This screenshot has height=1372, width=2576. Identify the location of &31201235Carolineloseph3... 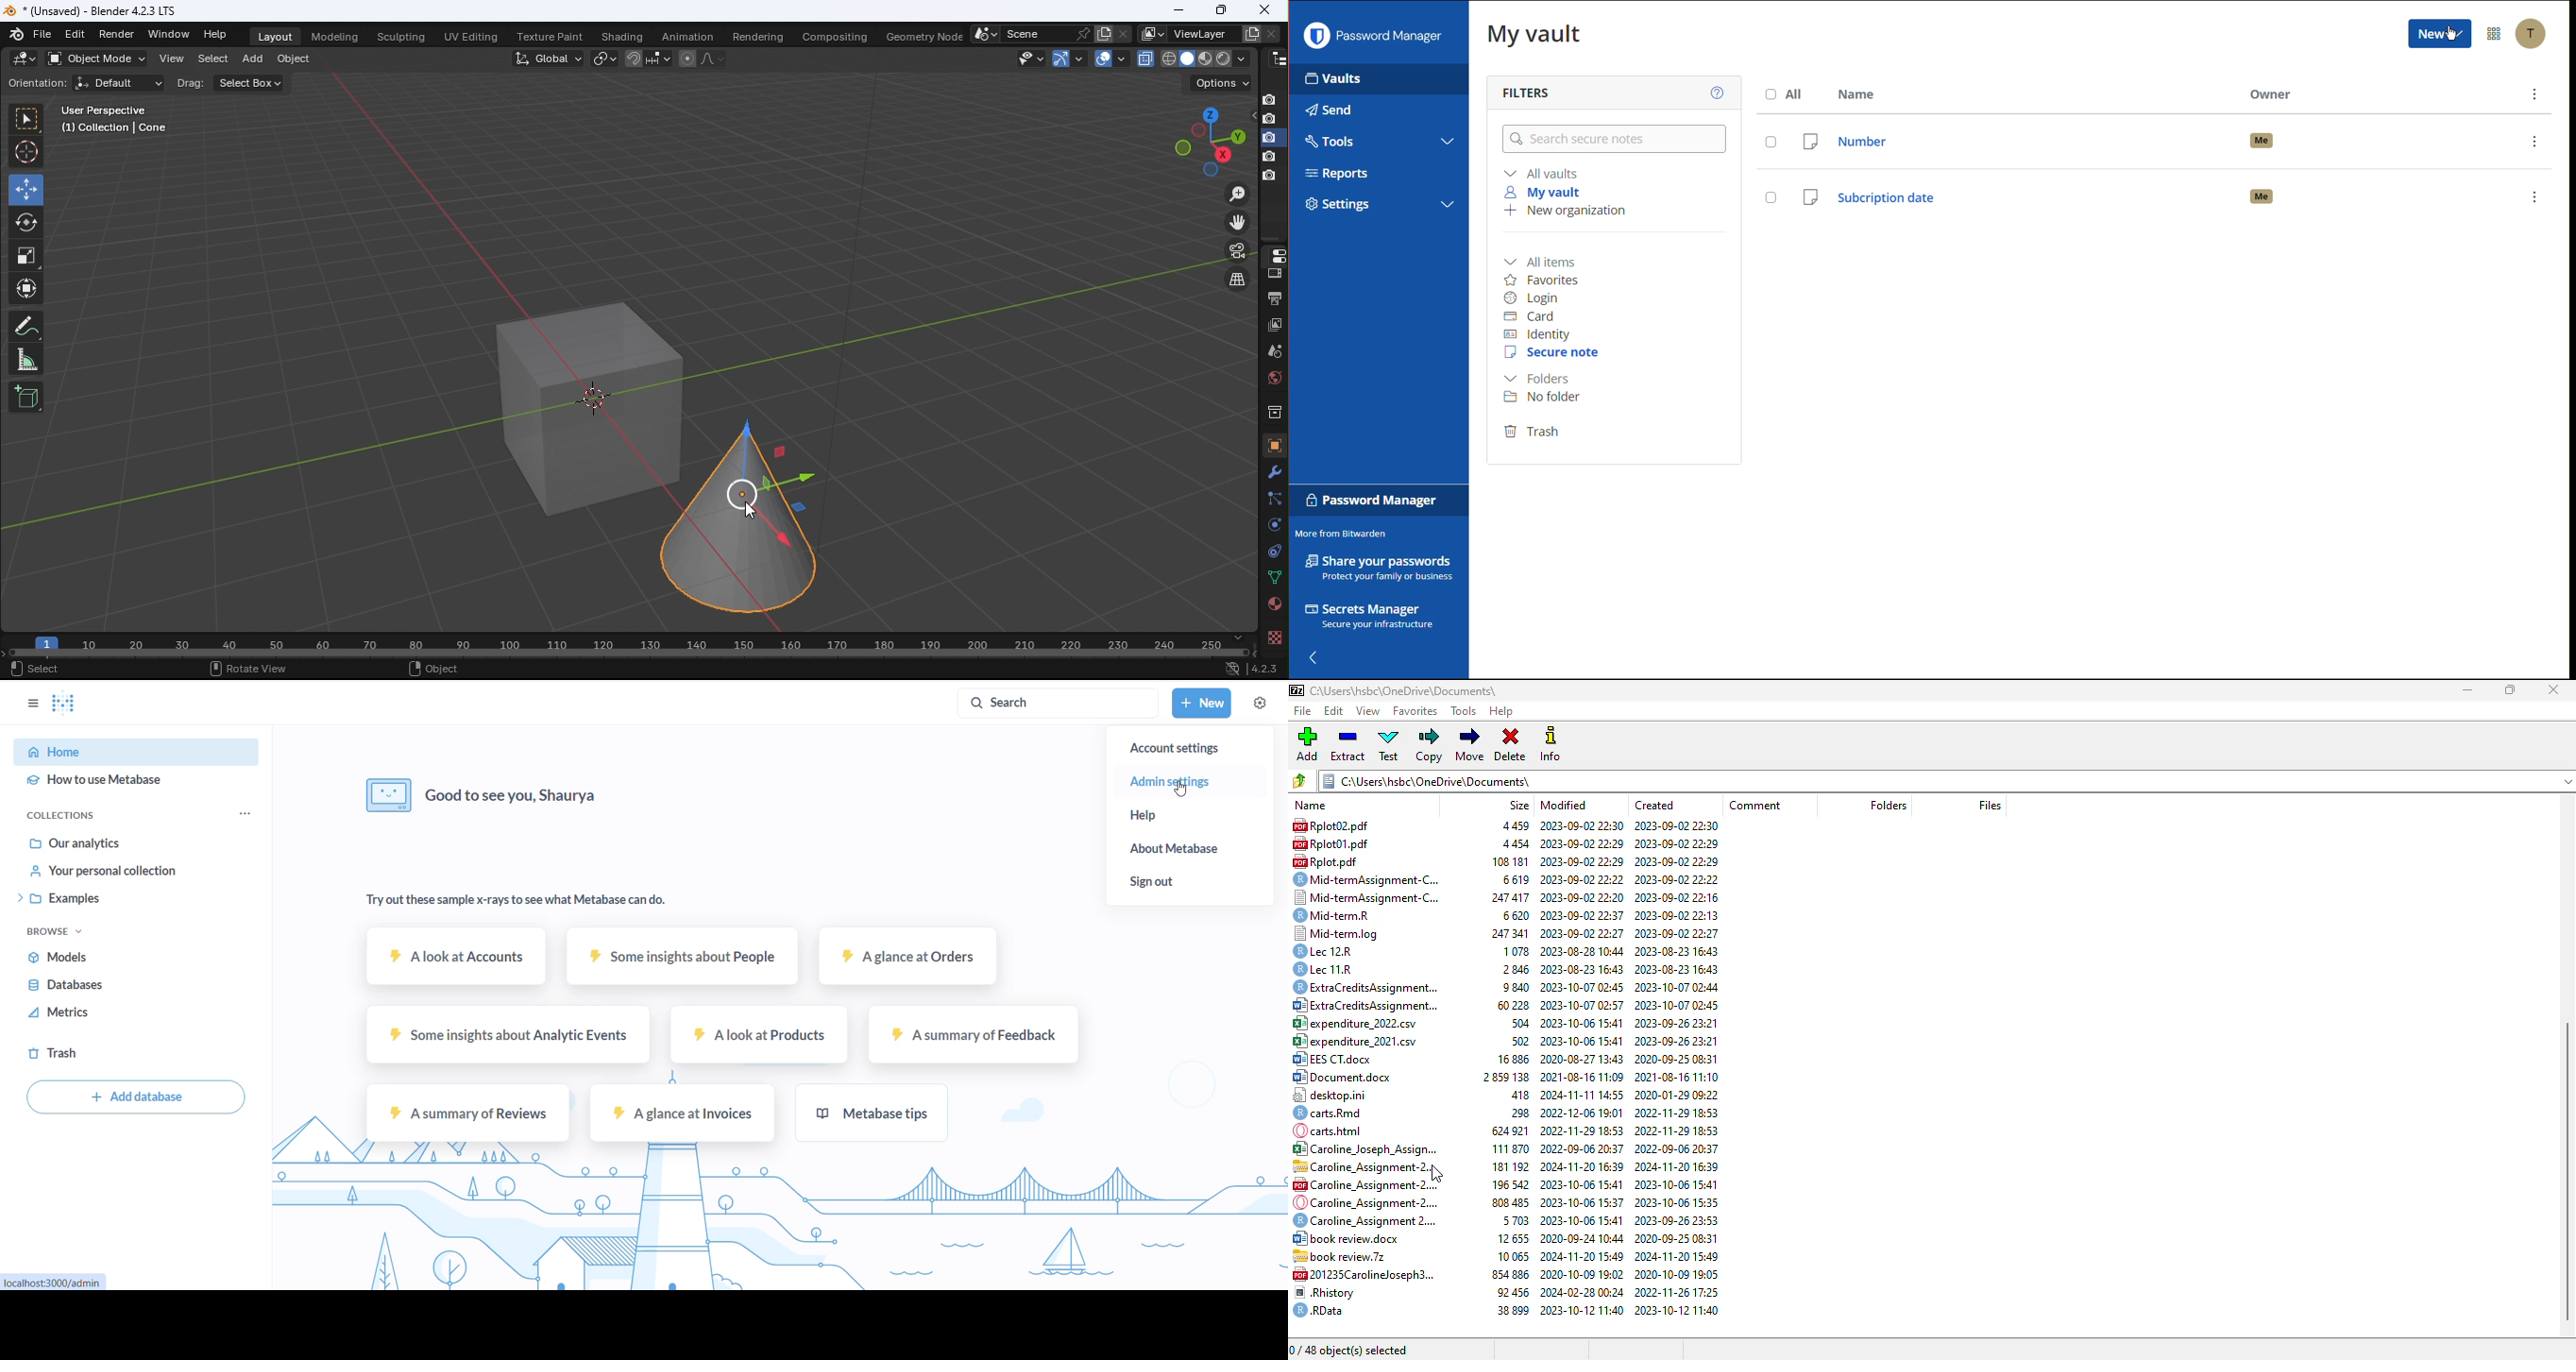
(1361, 1273).